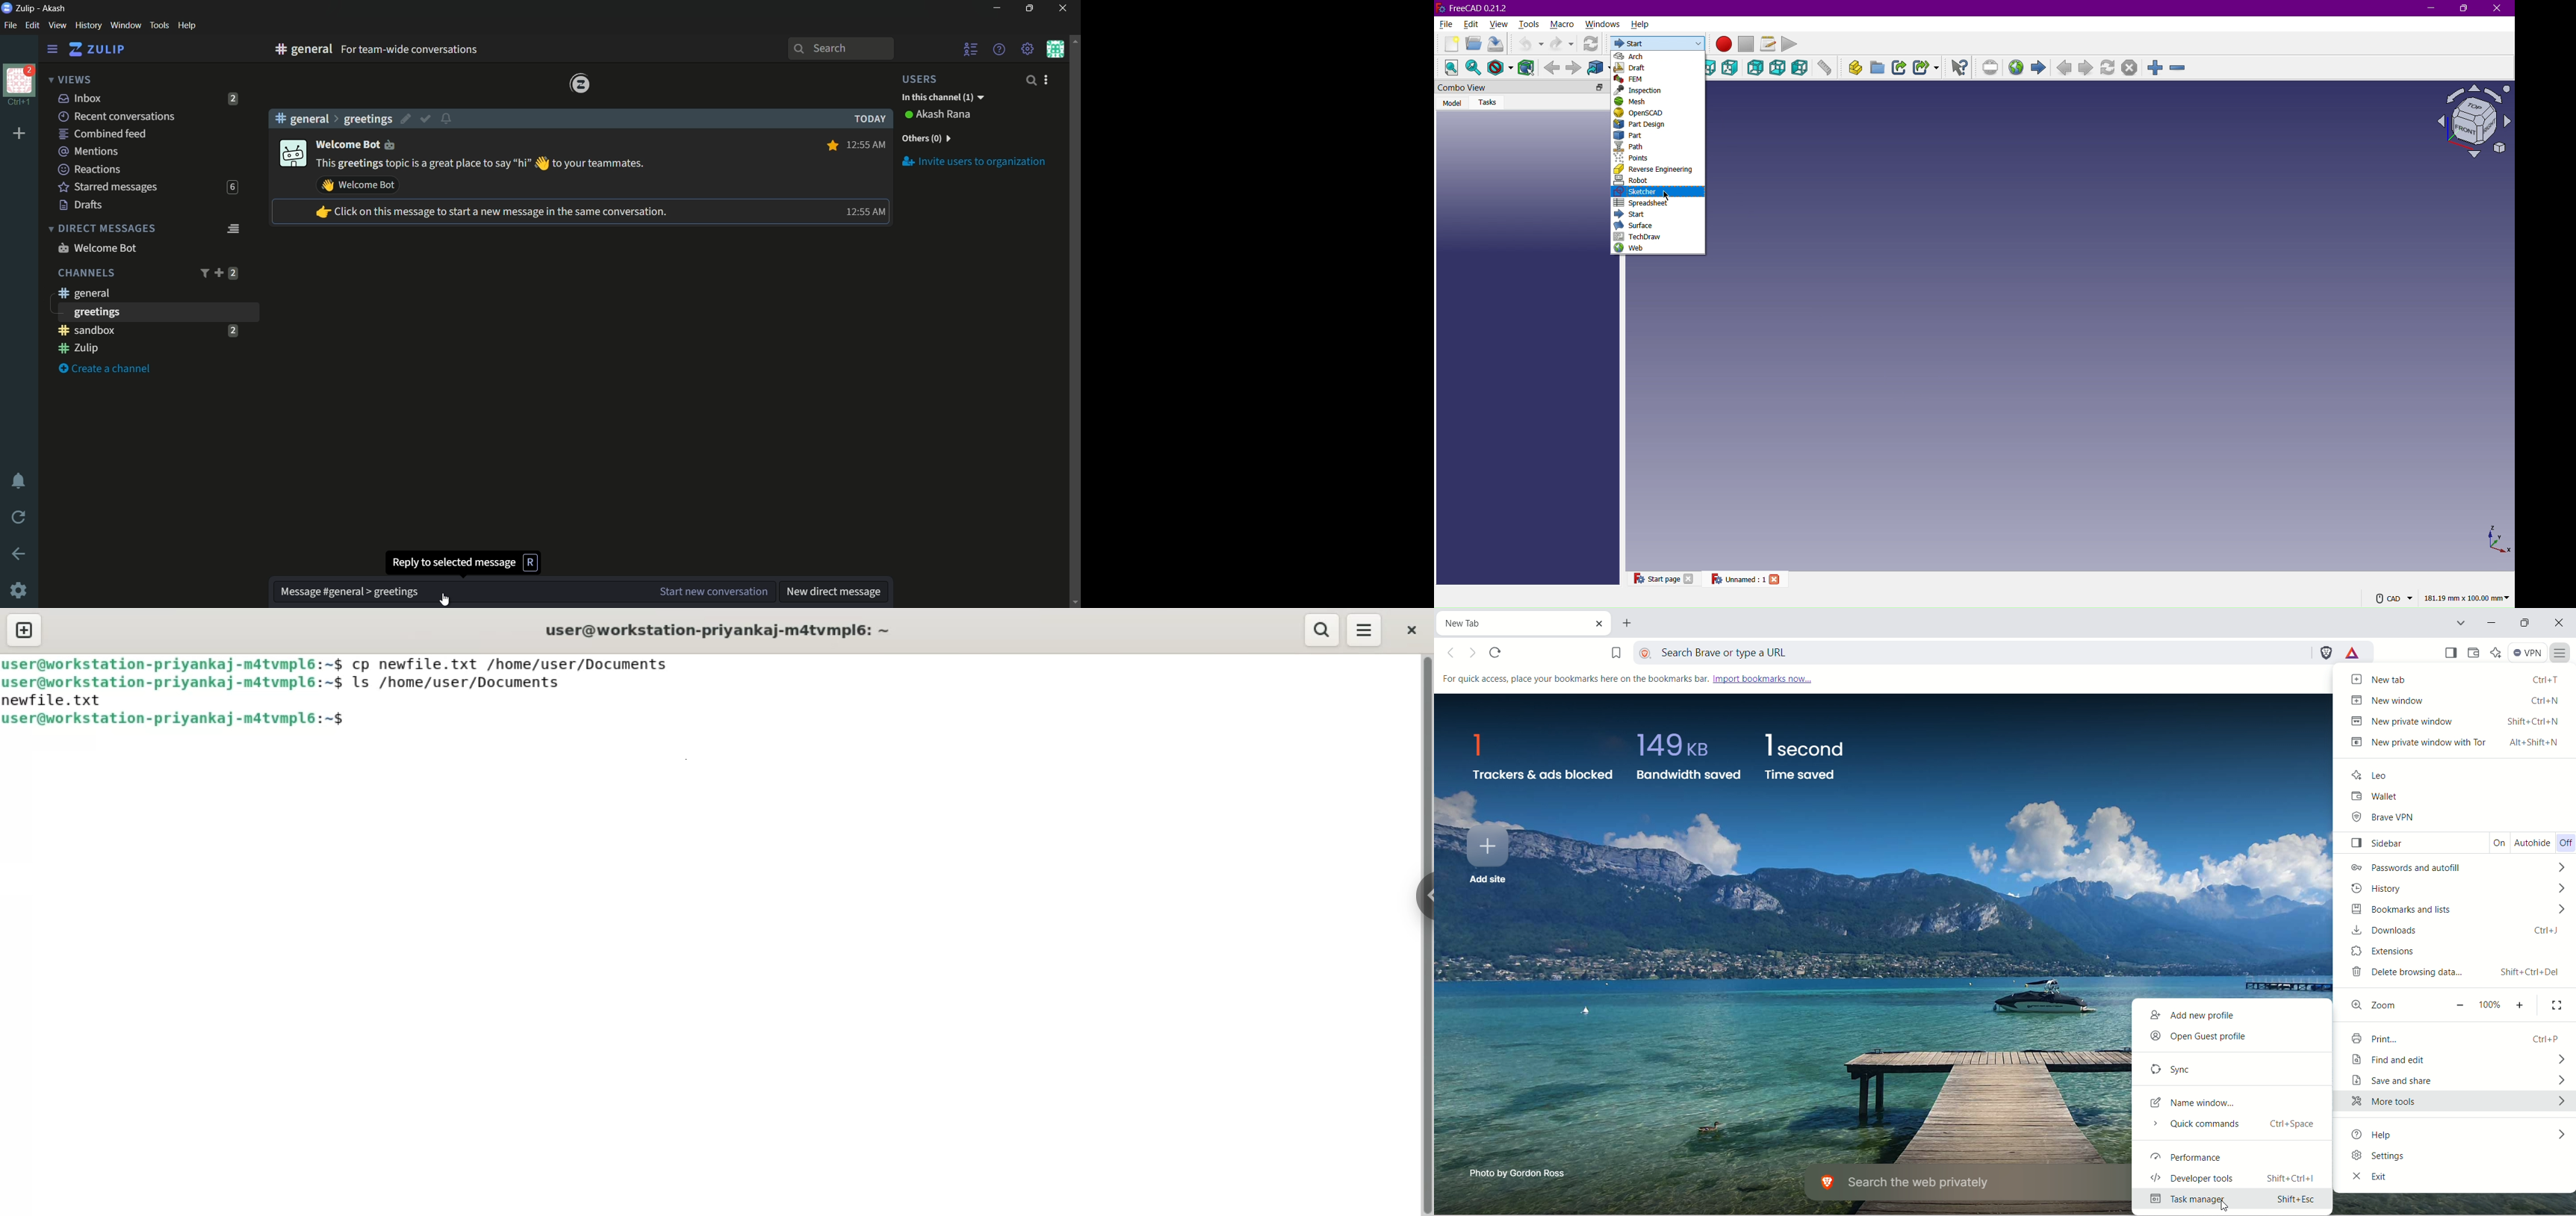 This screenshot has width=2576, height=1232. What do you see at coordinates (1475, 43) in the screenshot?
I see `Open` at bounding box center [1475, 43].